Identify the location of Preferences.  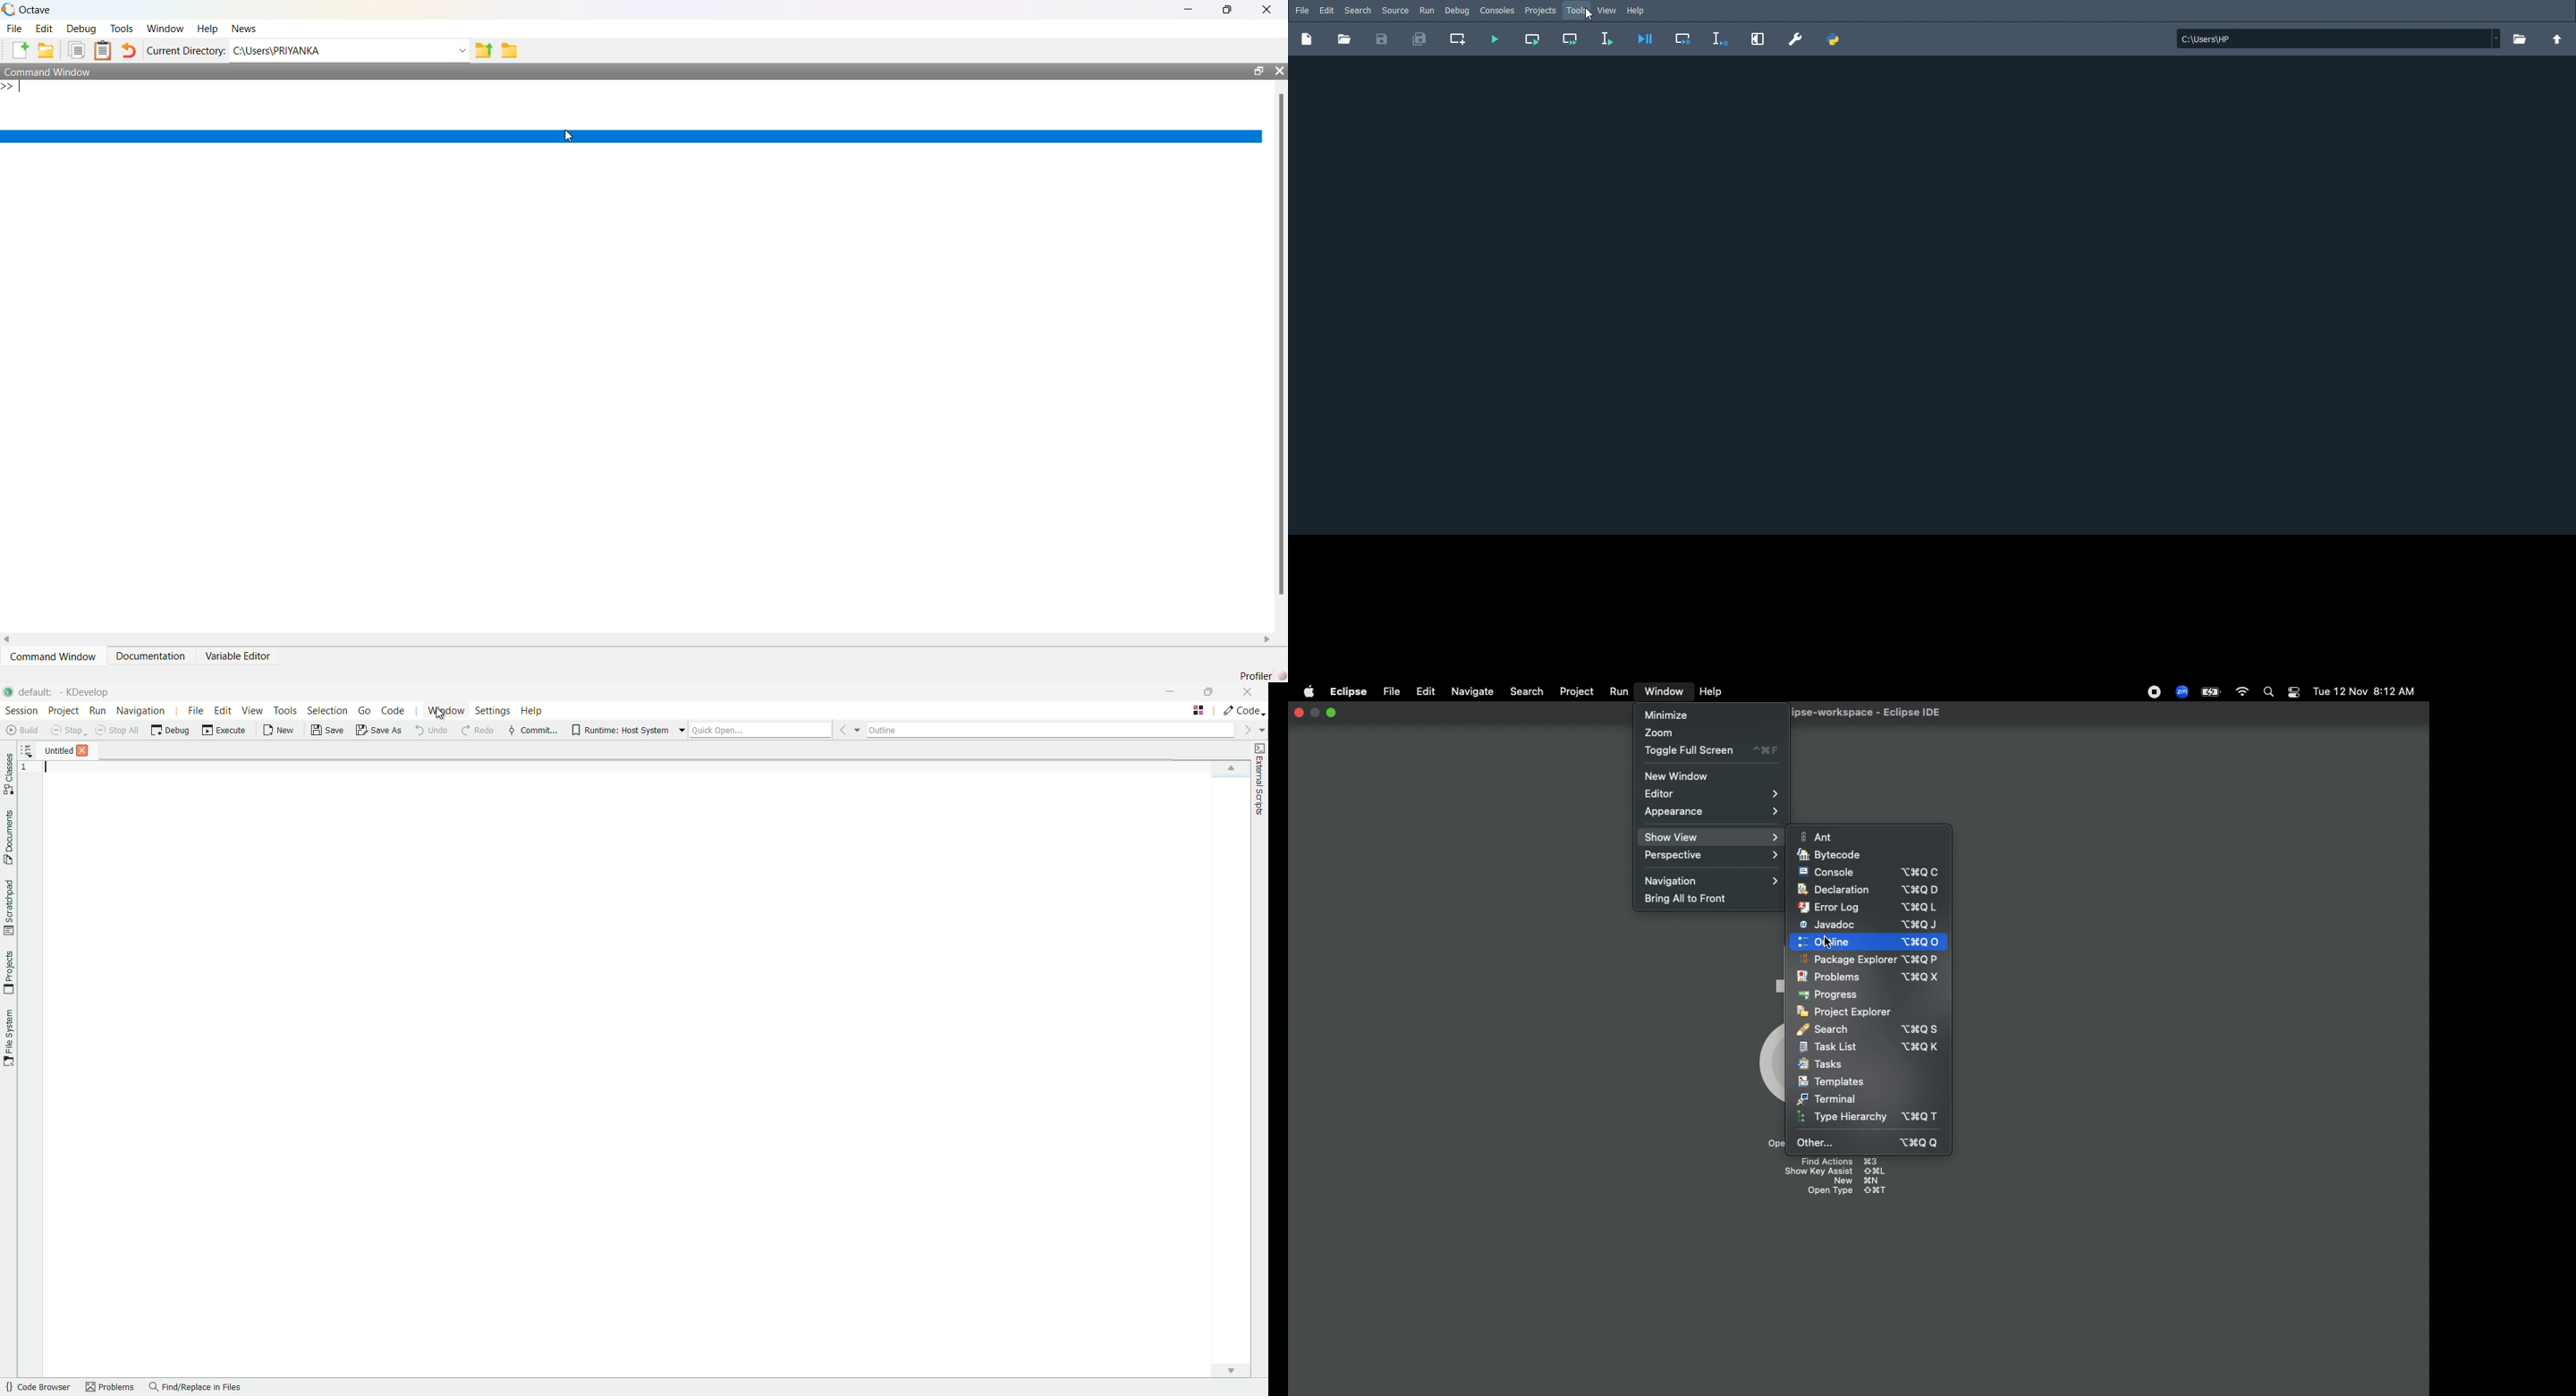
(1796, 39).